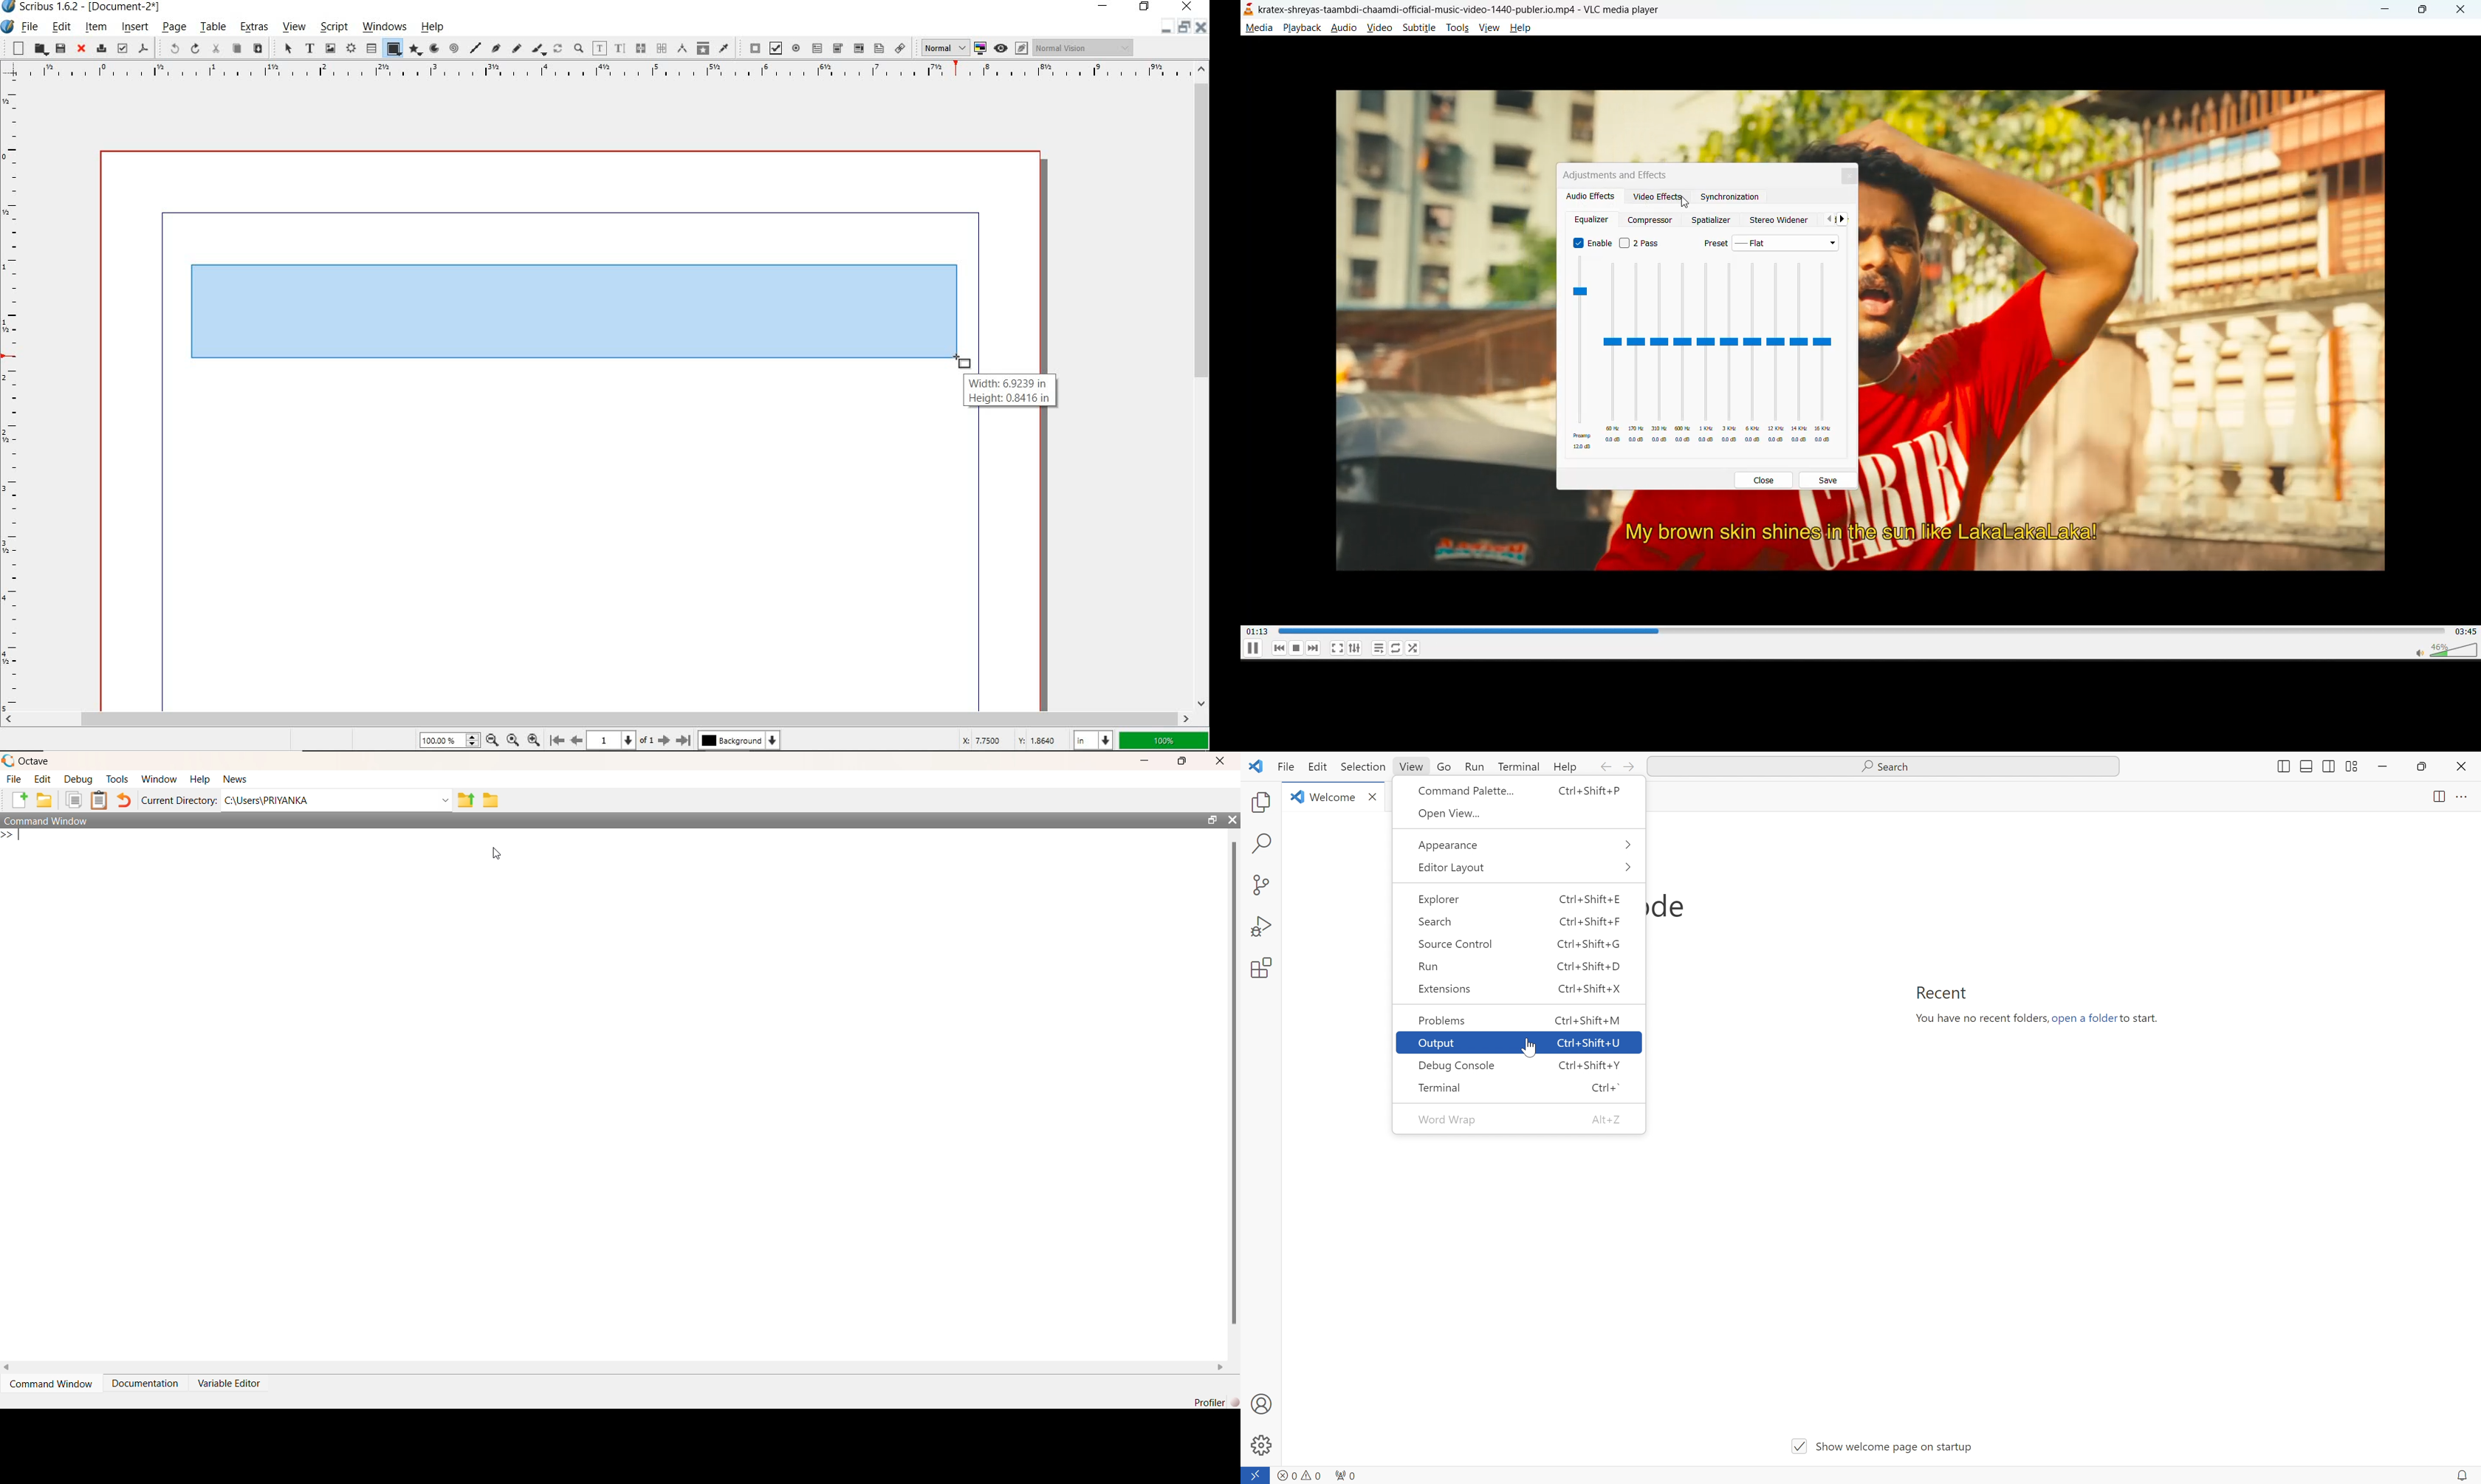  Describe the element at coordinates (1944, 993) in the screenshot. I see `recent` at that location.